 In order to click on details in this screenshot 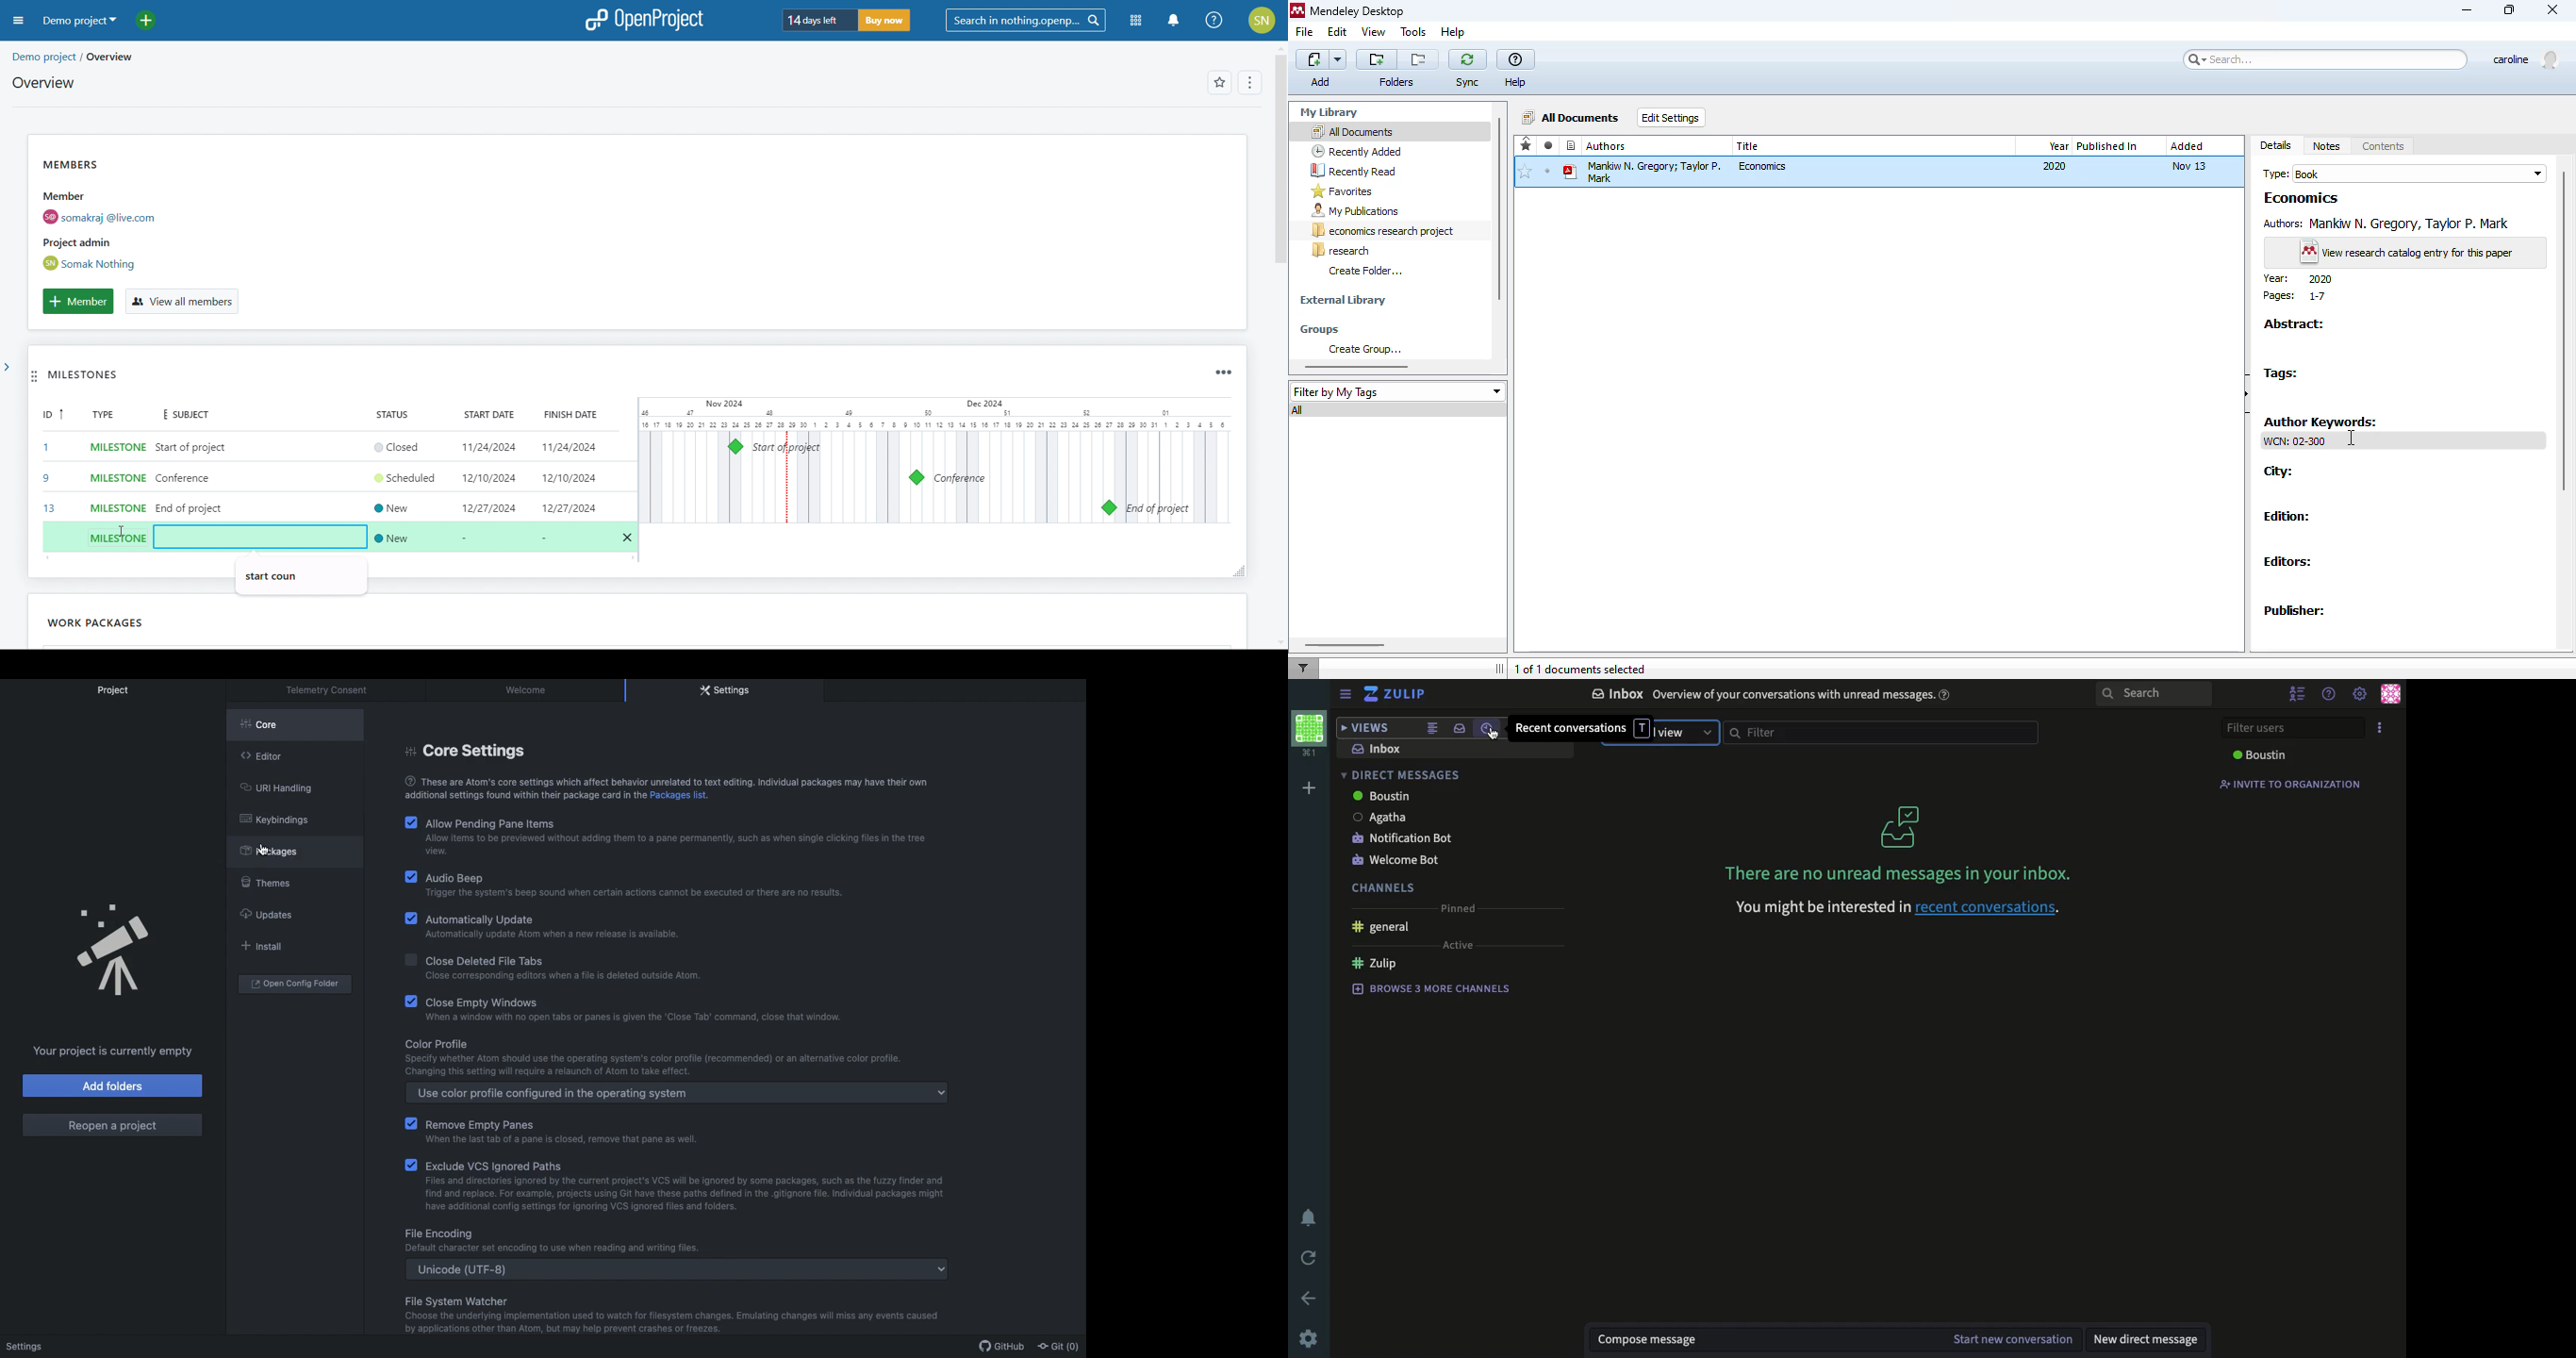, I will do `click(2276, 145)`.